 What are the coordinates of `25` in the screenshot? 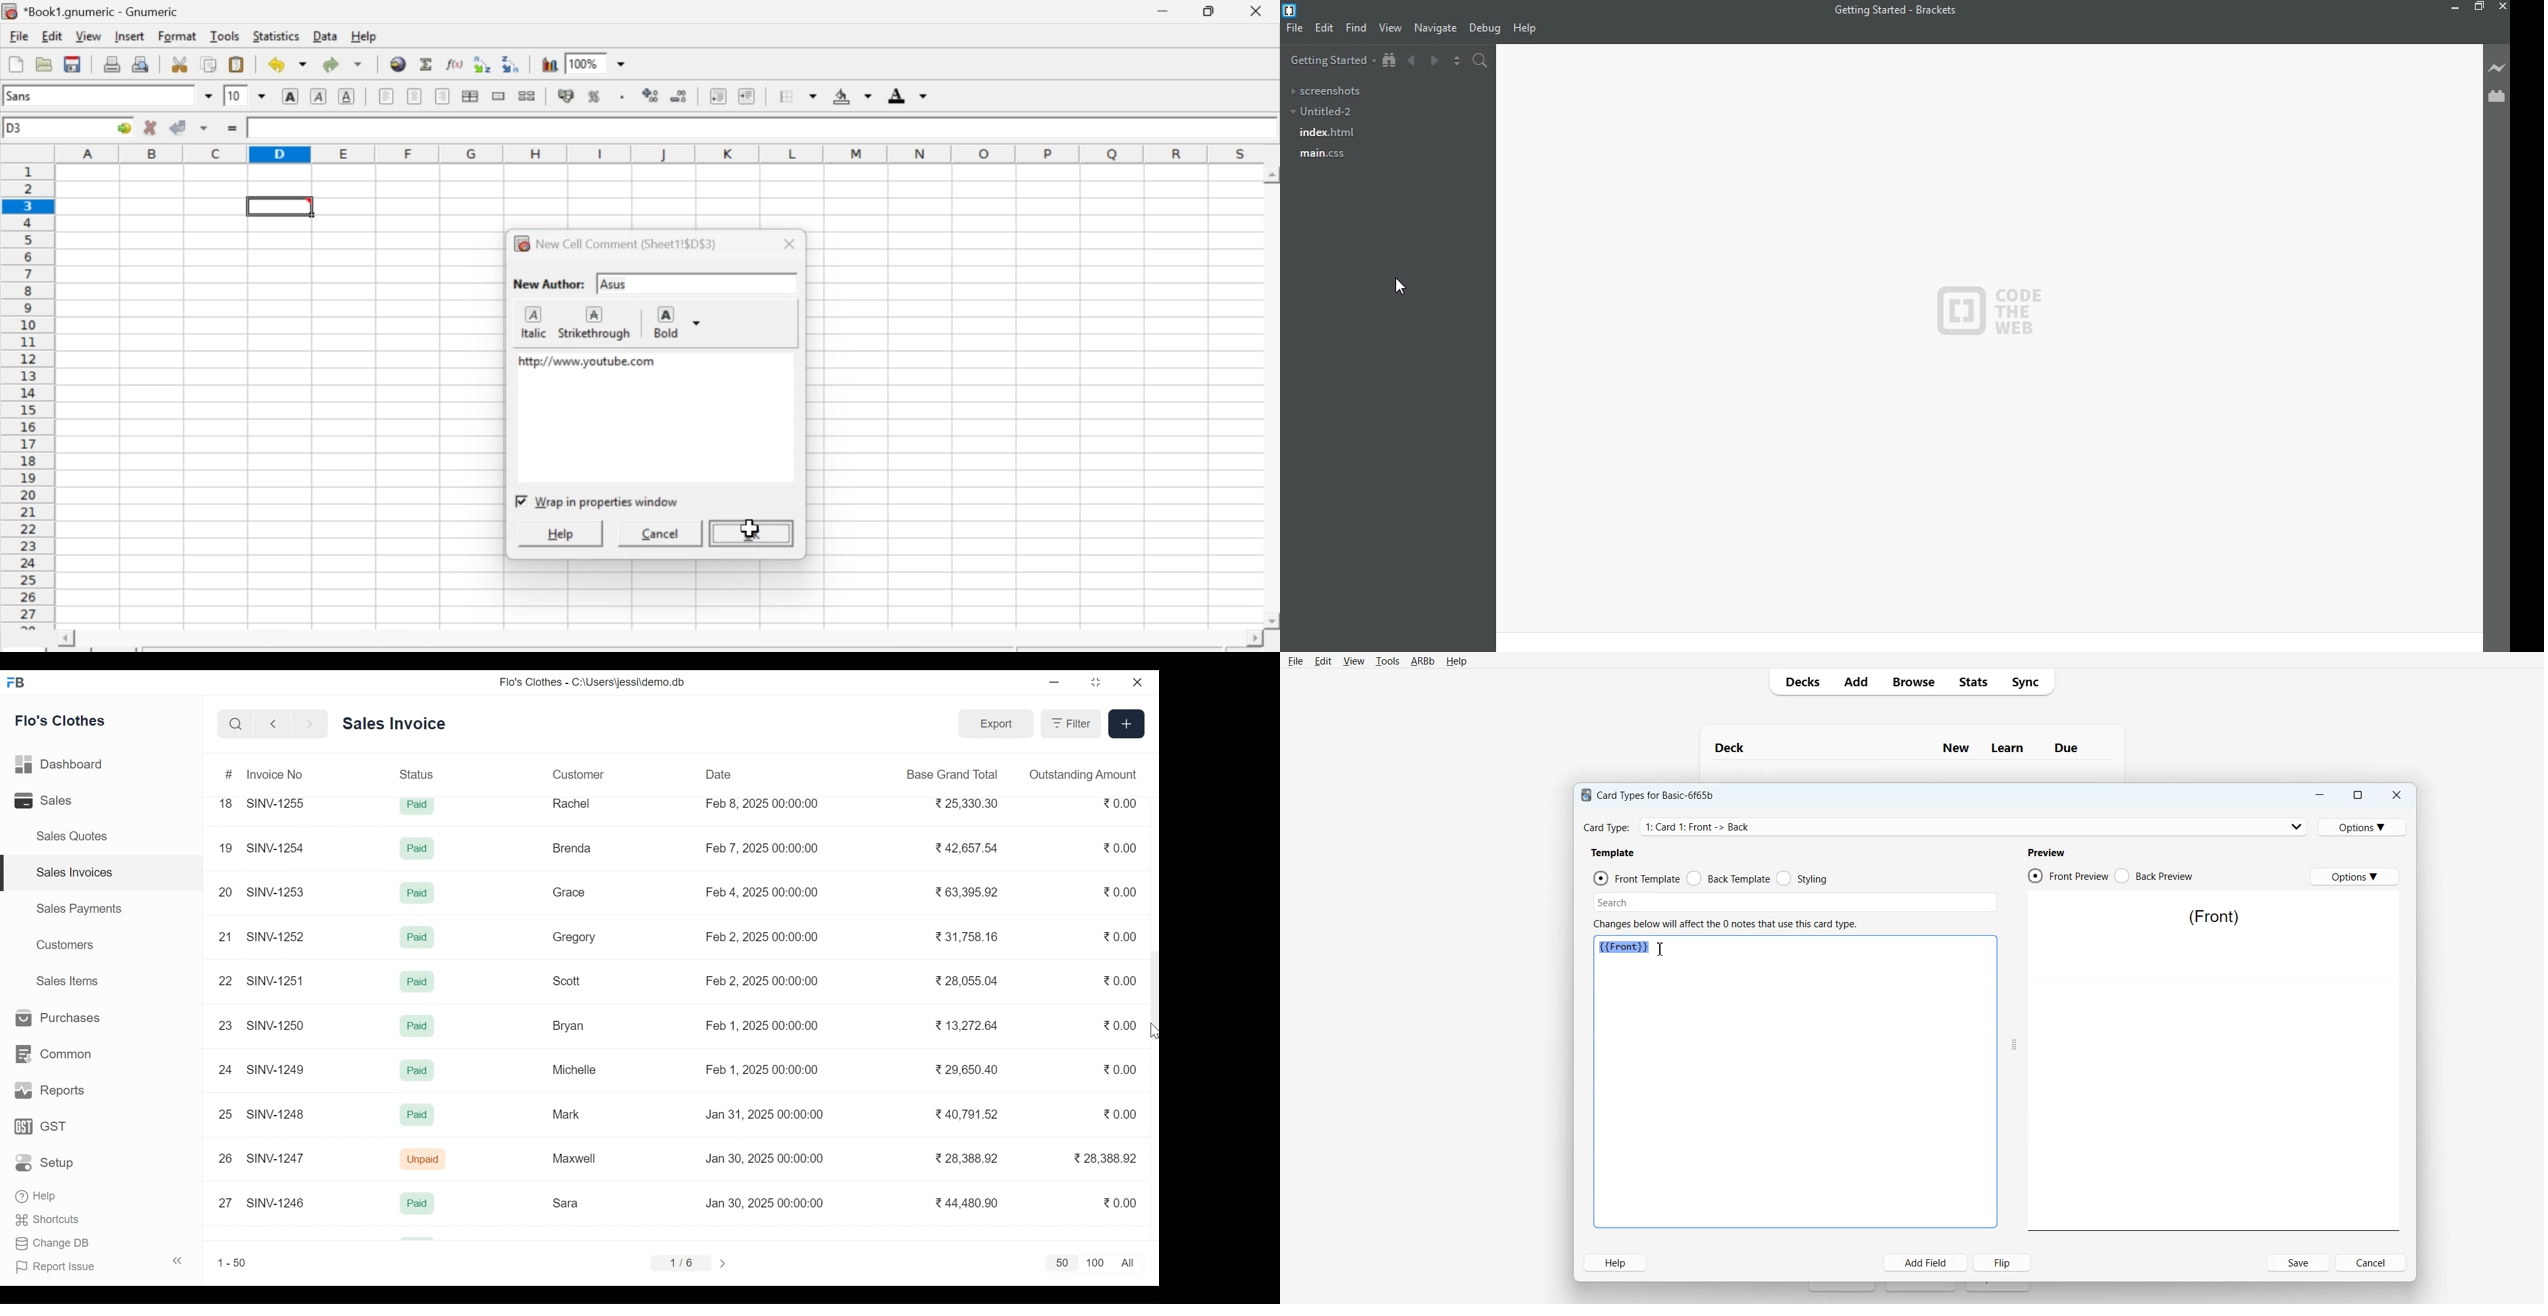 It's located at (225, 1113).